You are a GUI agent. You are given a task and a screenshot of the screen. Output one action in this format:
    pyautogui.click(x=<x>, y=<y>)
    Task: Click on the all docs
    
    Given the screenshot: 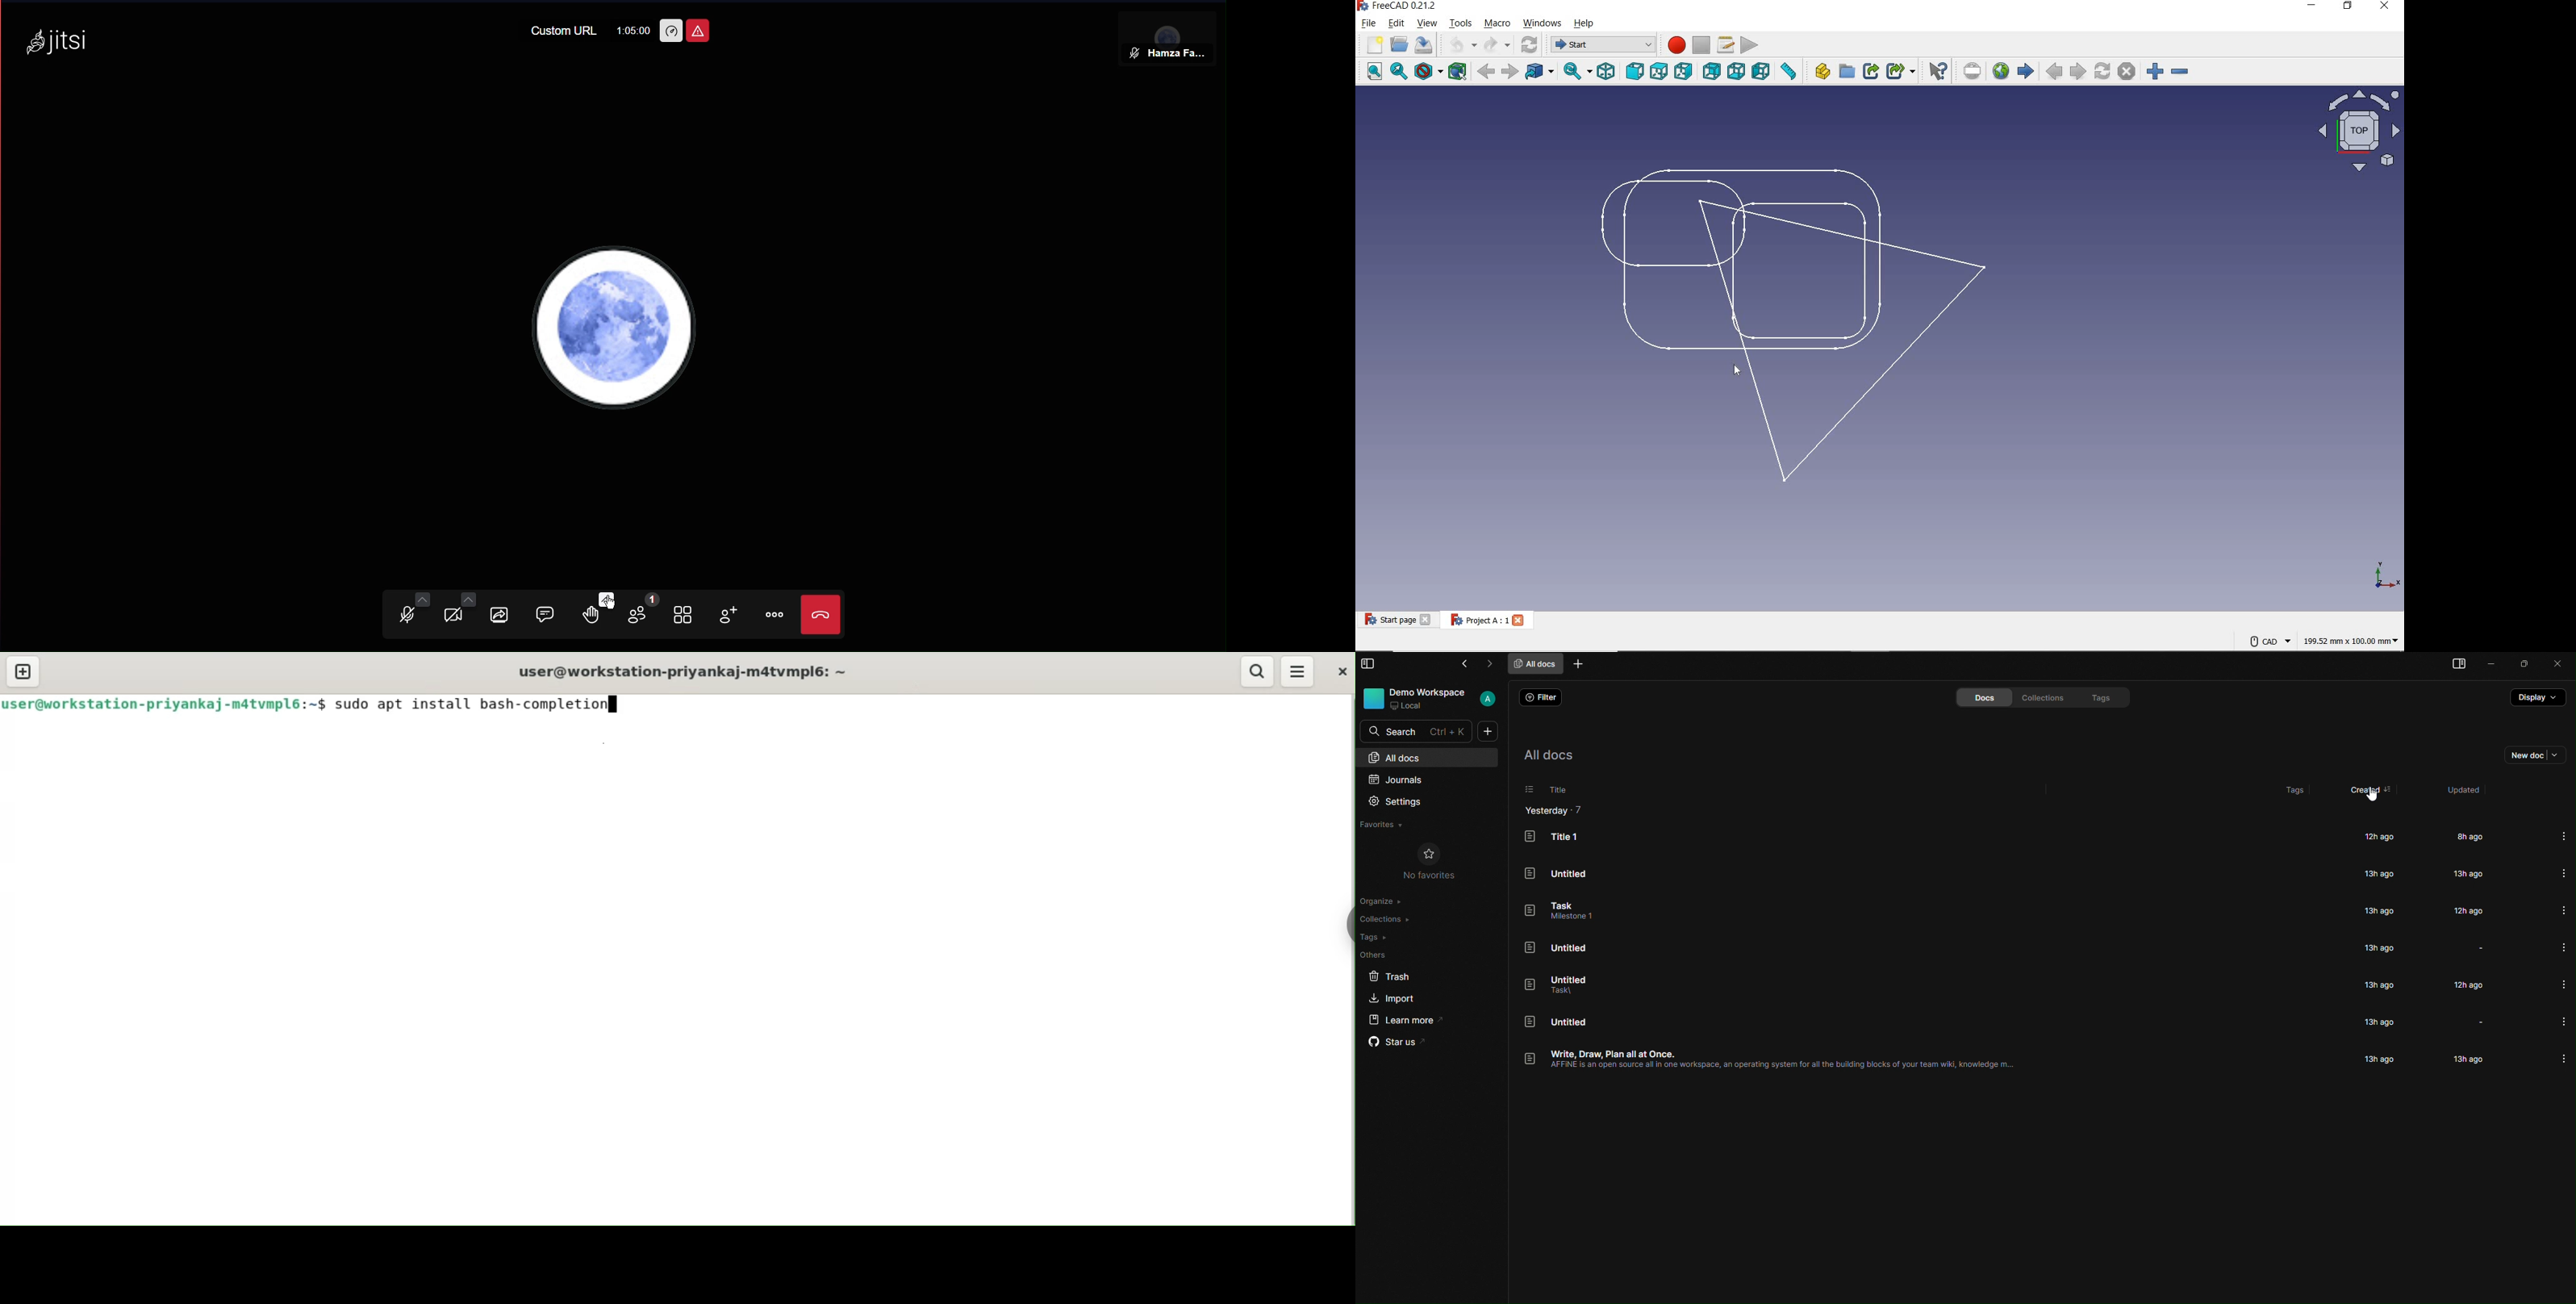 What is the action you would take?
    pyautogui.click(x=1536, y=665)
    